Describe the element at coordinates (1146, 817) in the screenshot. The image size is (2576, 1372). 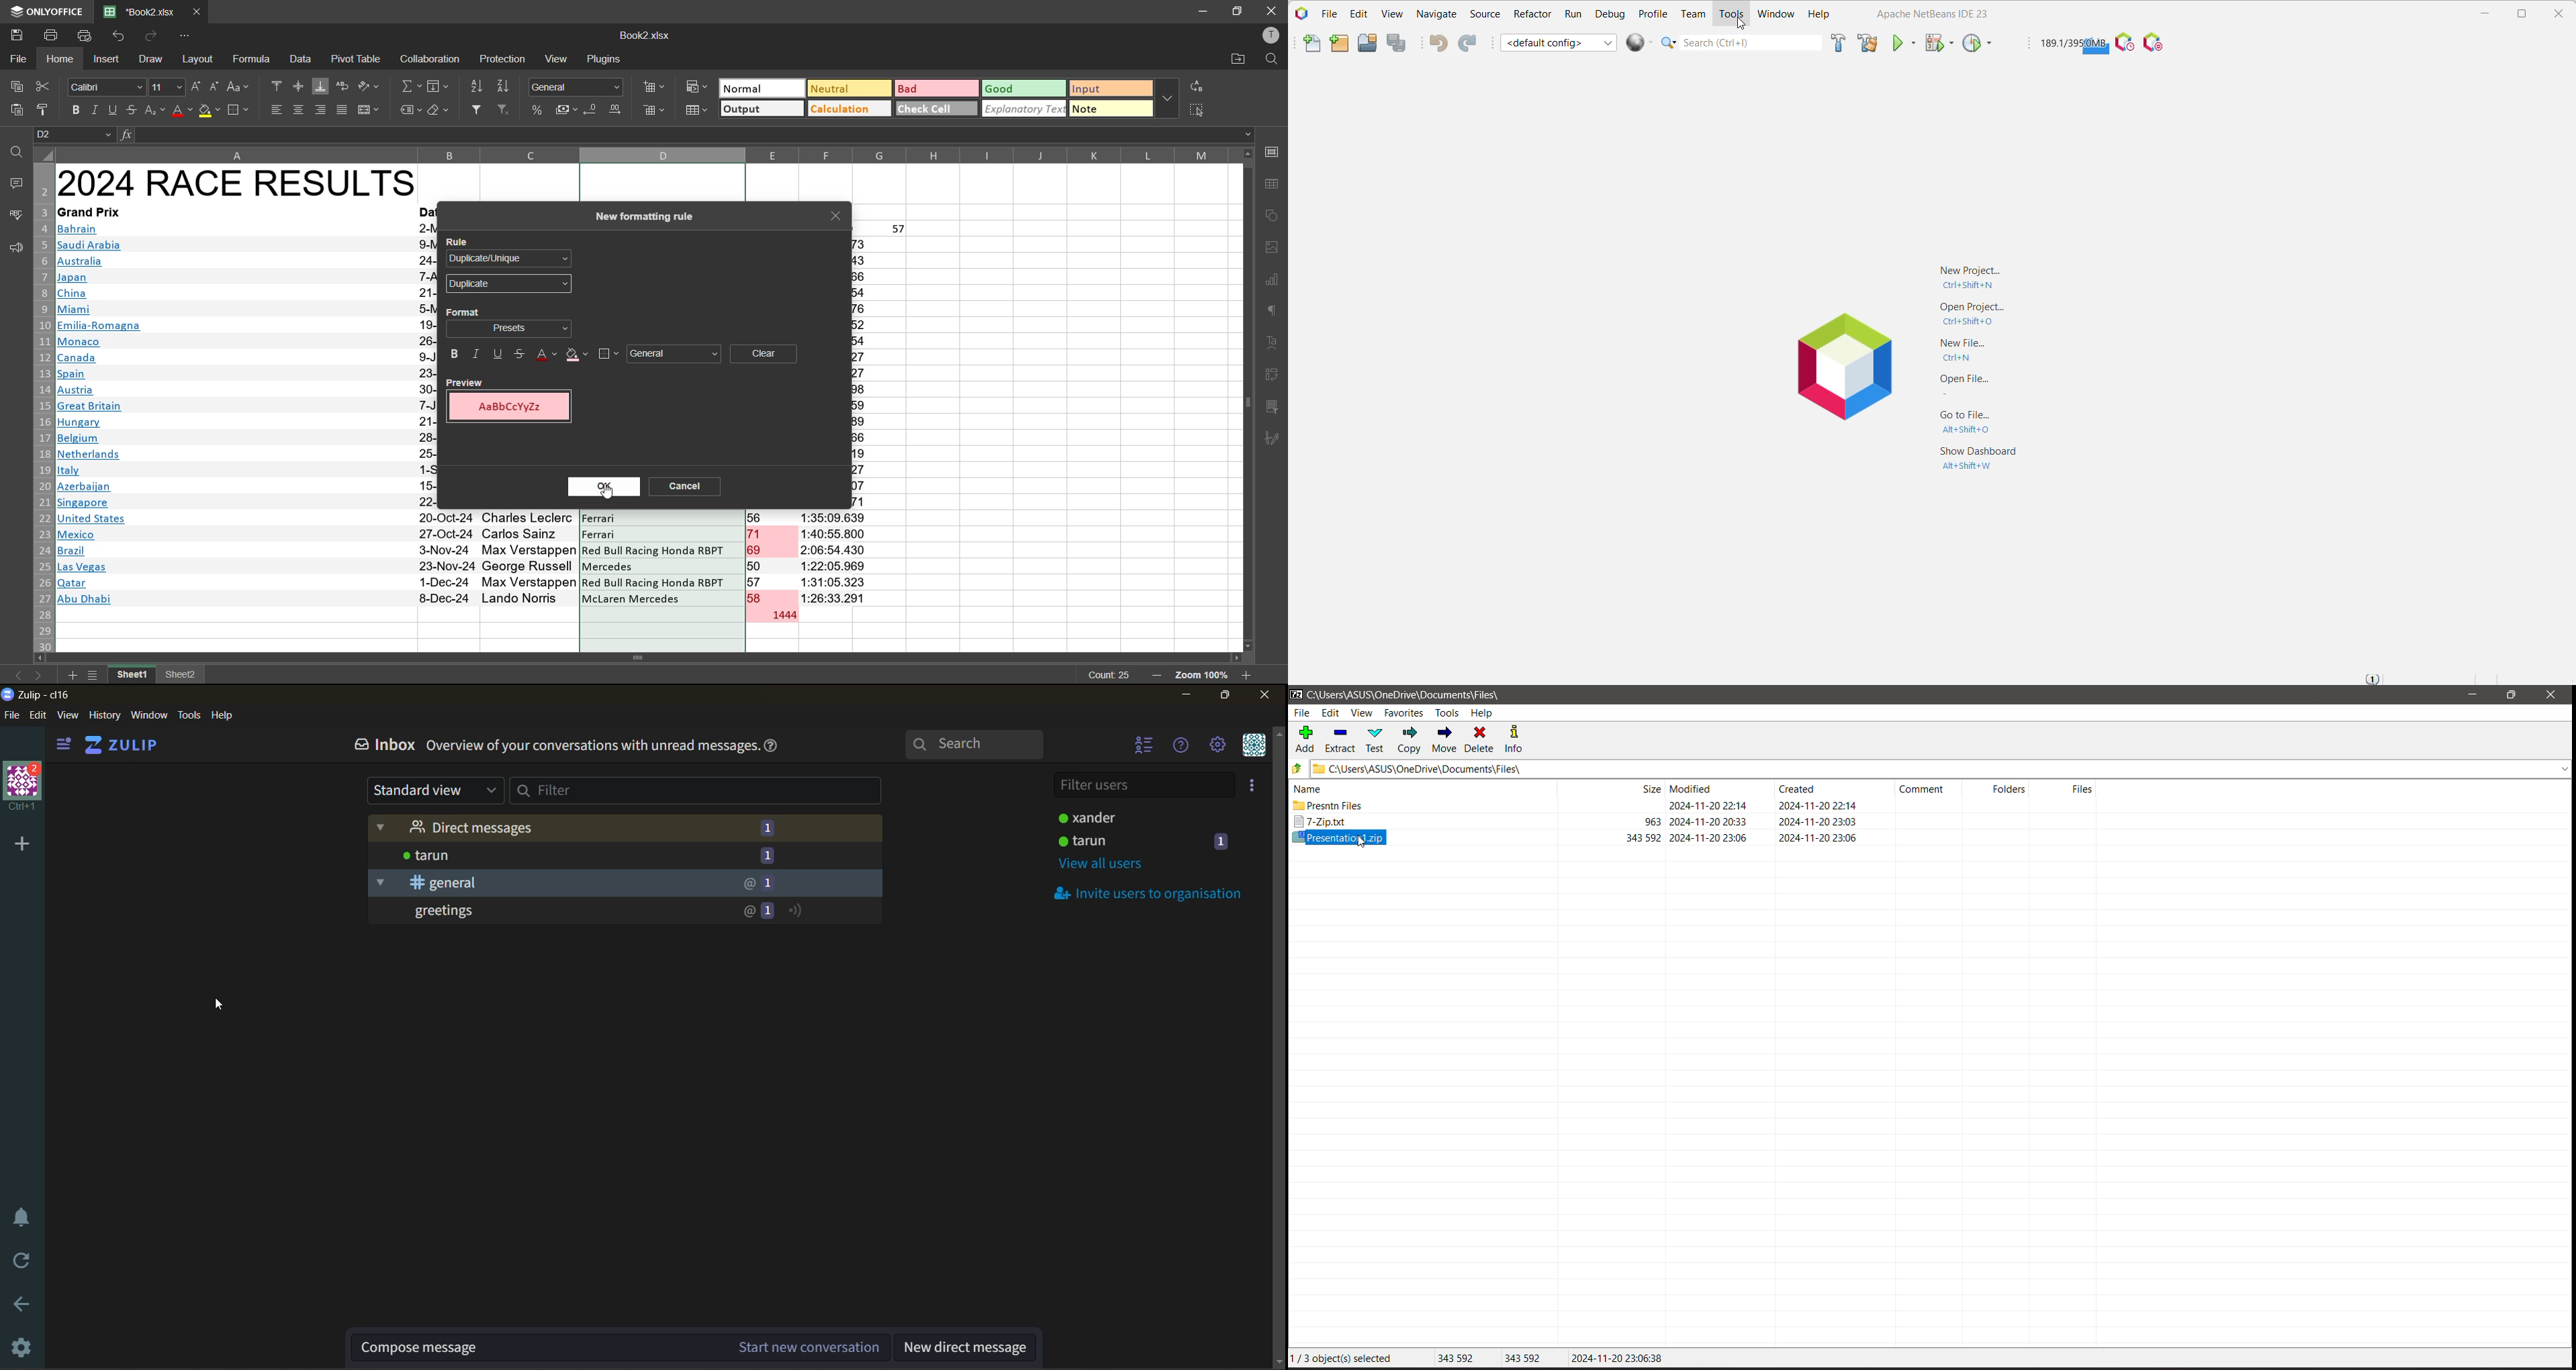
I see `users and status` at that location.